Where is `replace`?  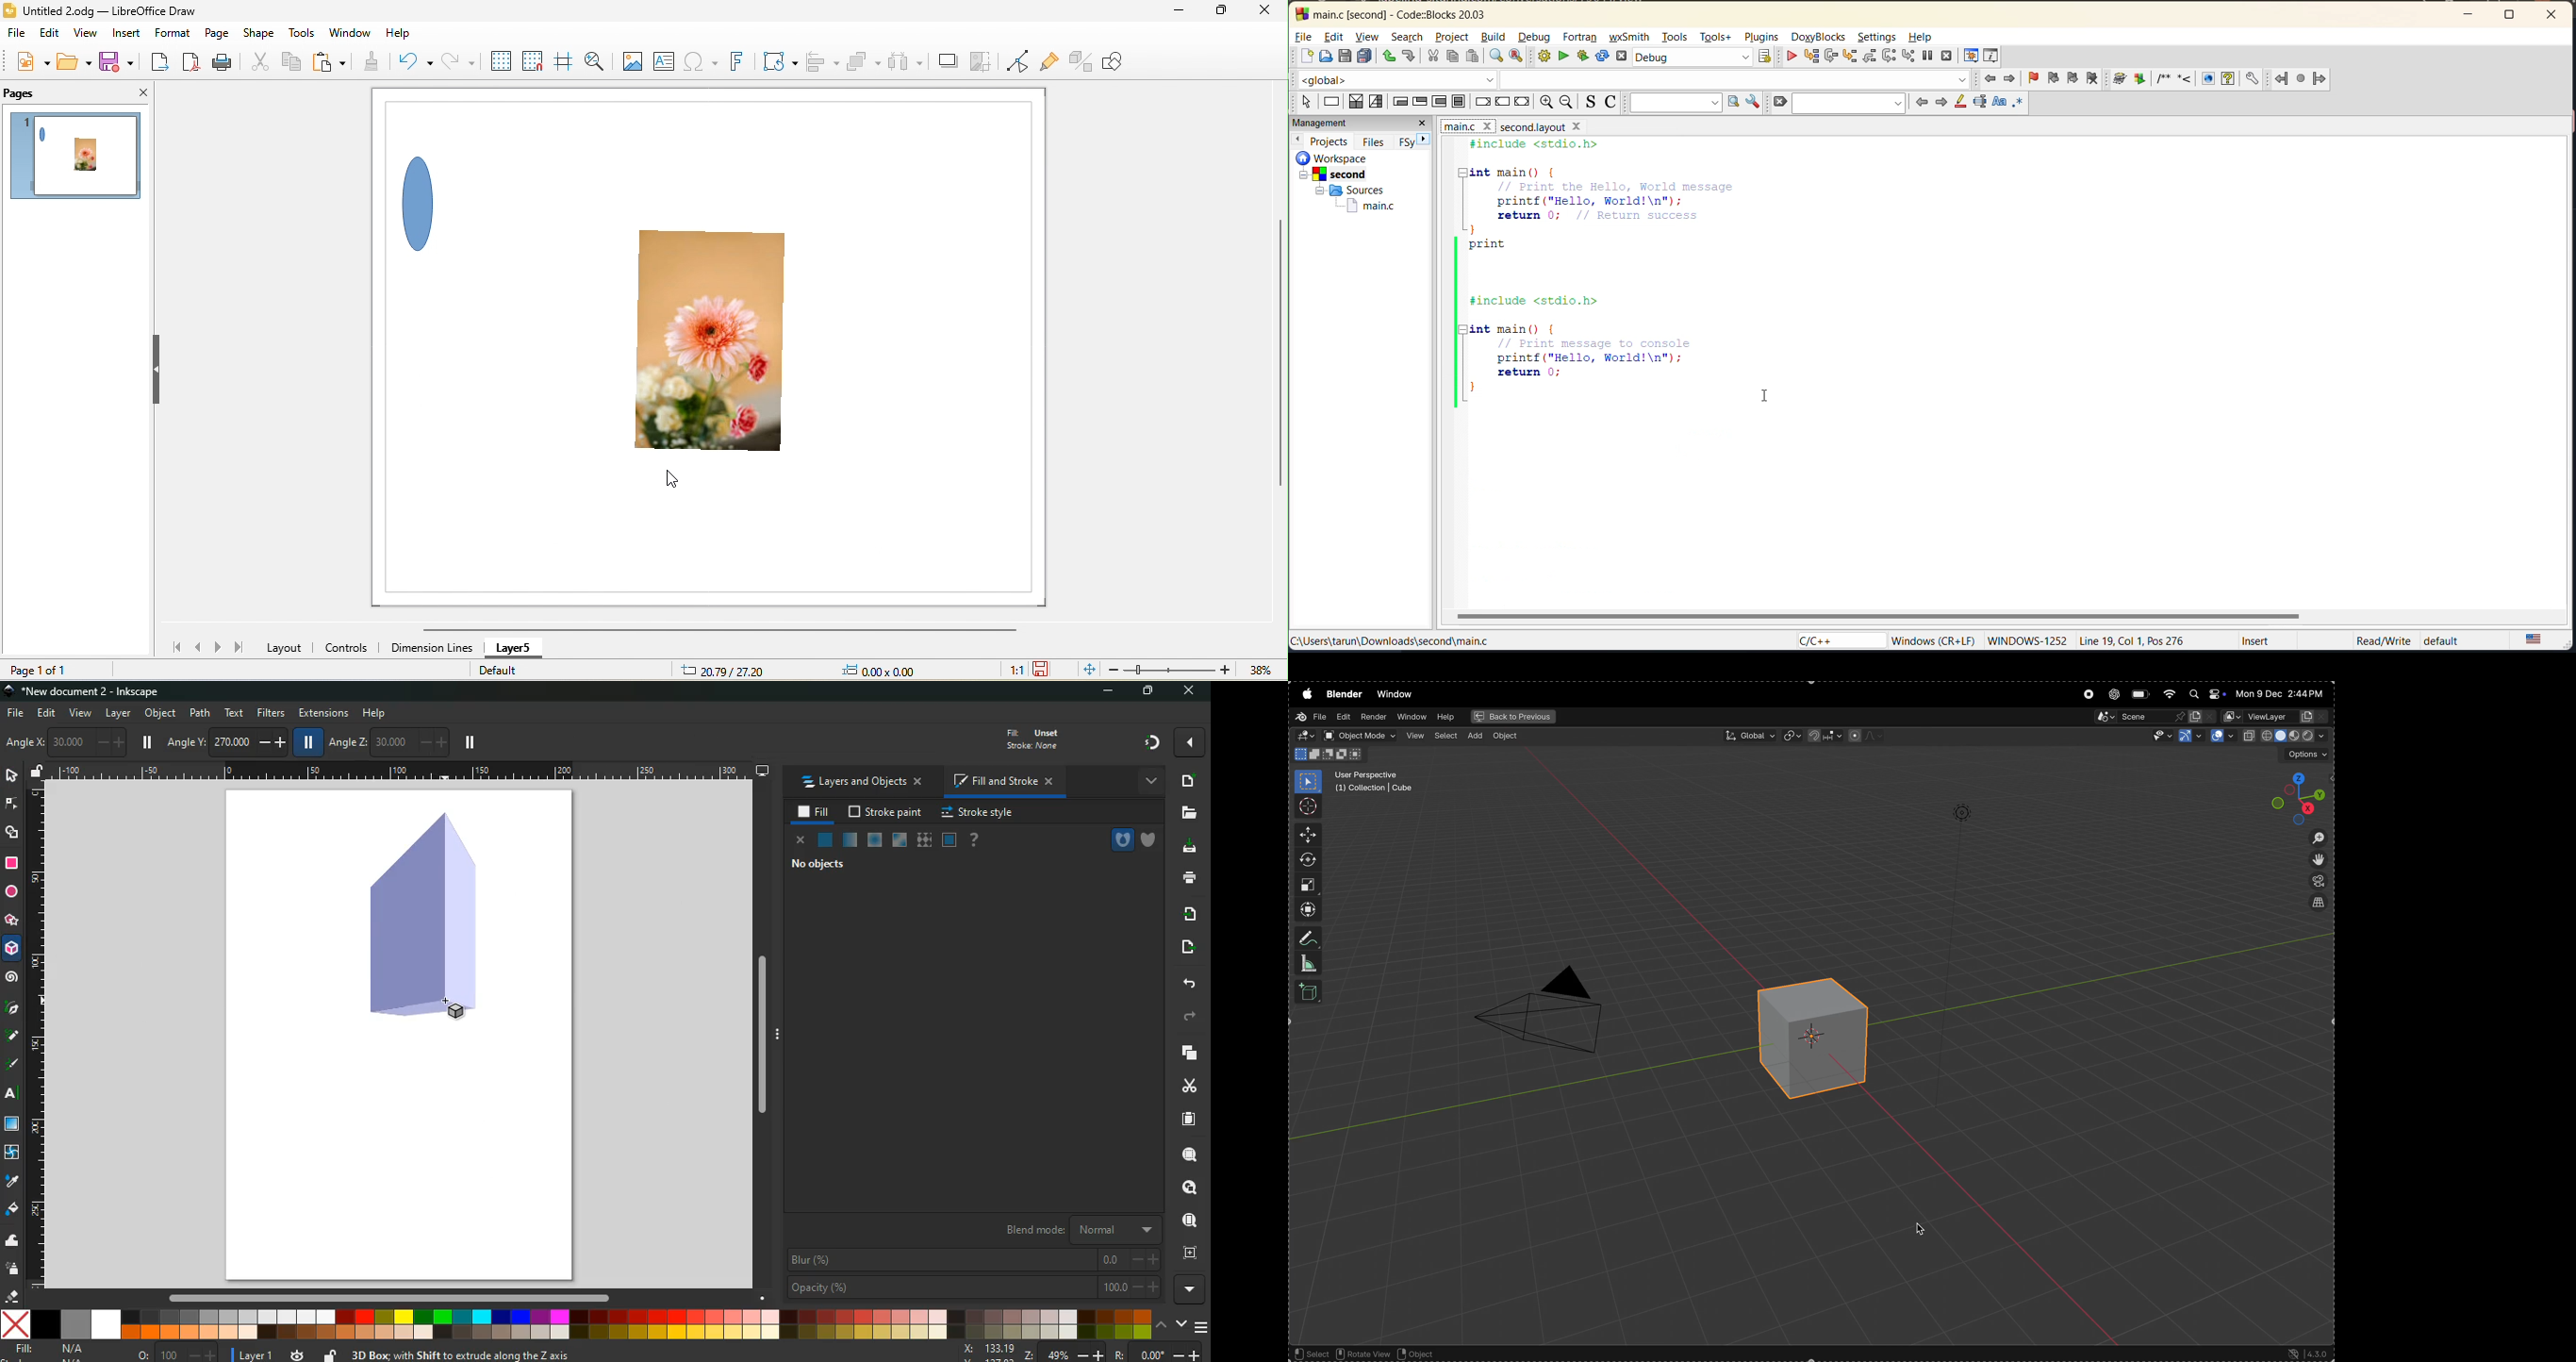 replace is located at coordinates (1518, 57).